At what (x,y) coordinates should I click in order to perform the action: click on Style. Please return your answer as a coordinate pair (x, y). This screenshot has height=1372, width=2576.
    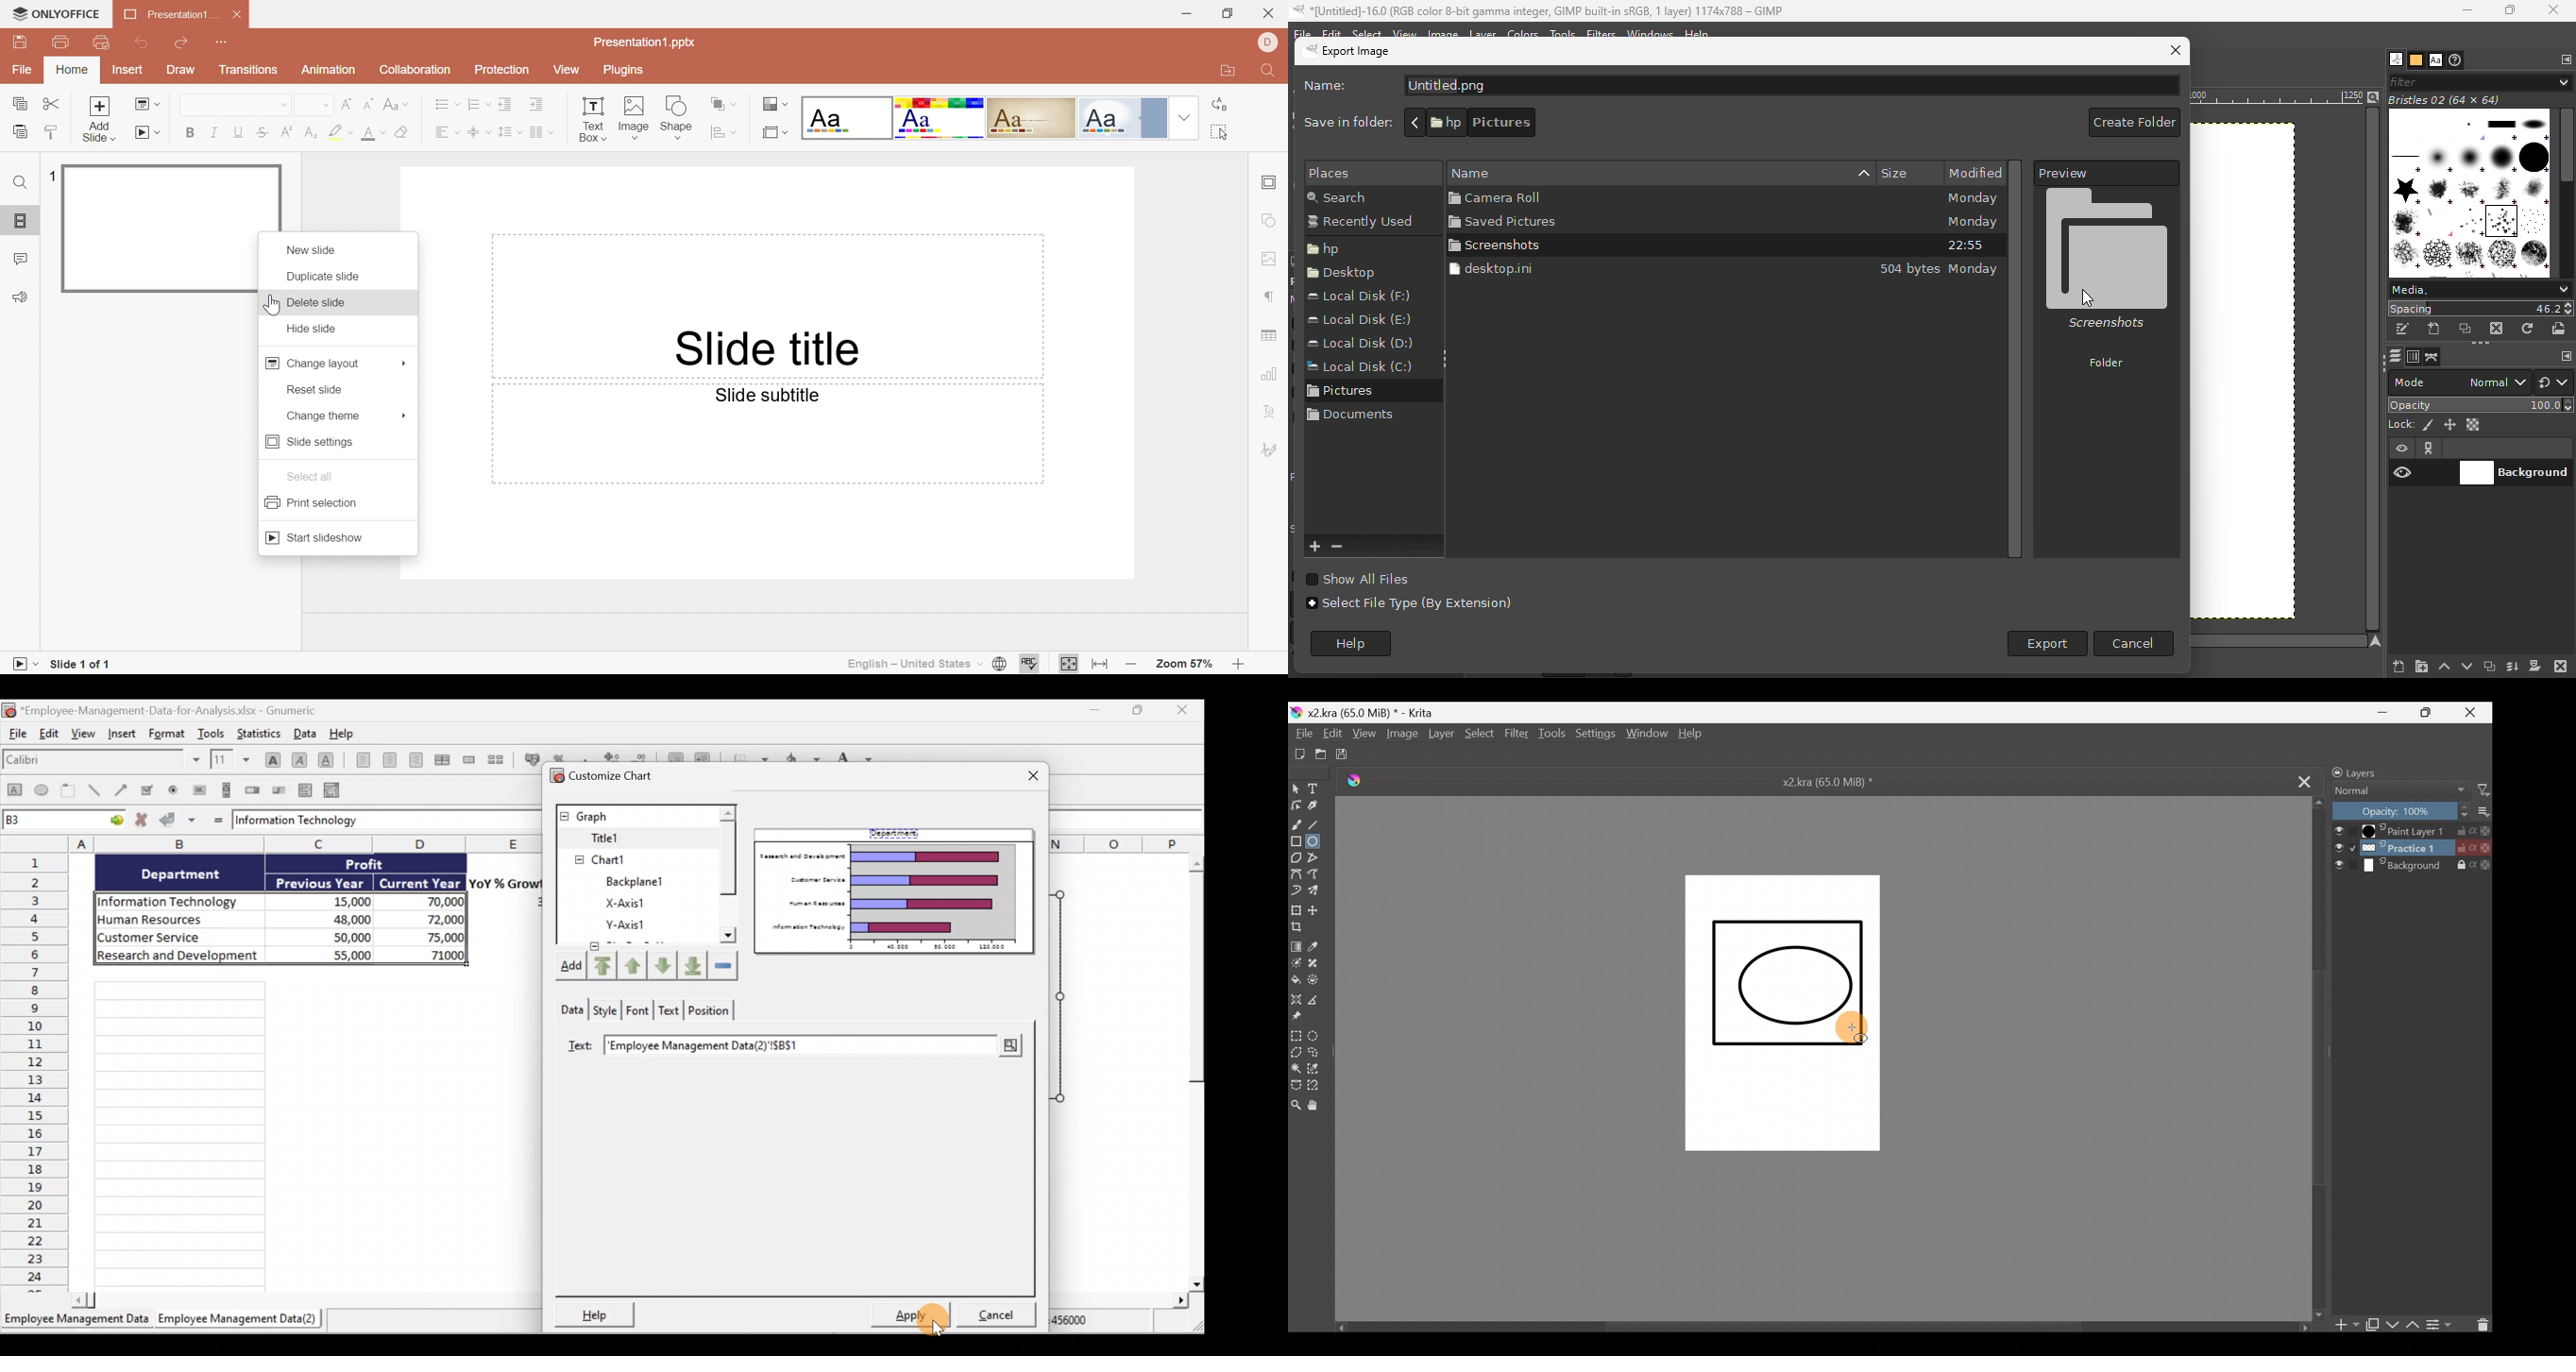
    Looking at the image, I should click on (604, 1009).